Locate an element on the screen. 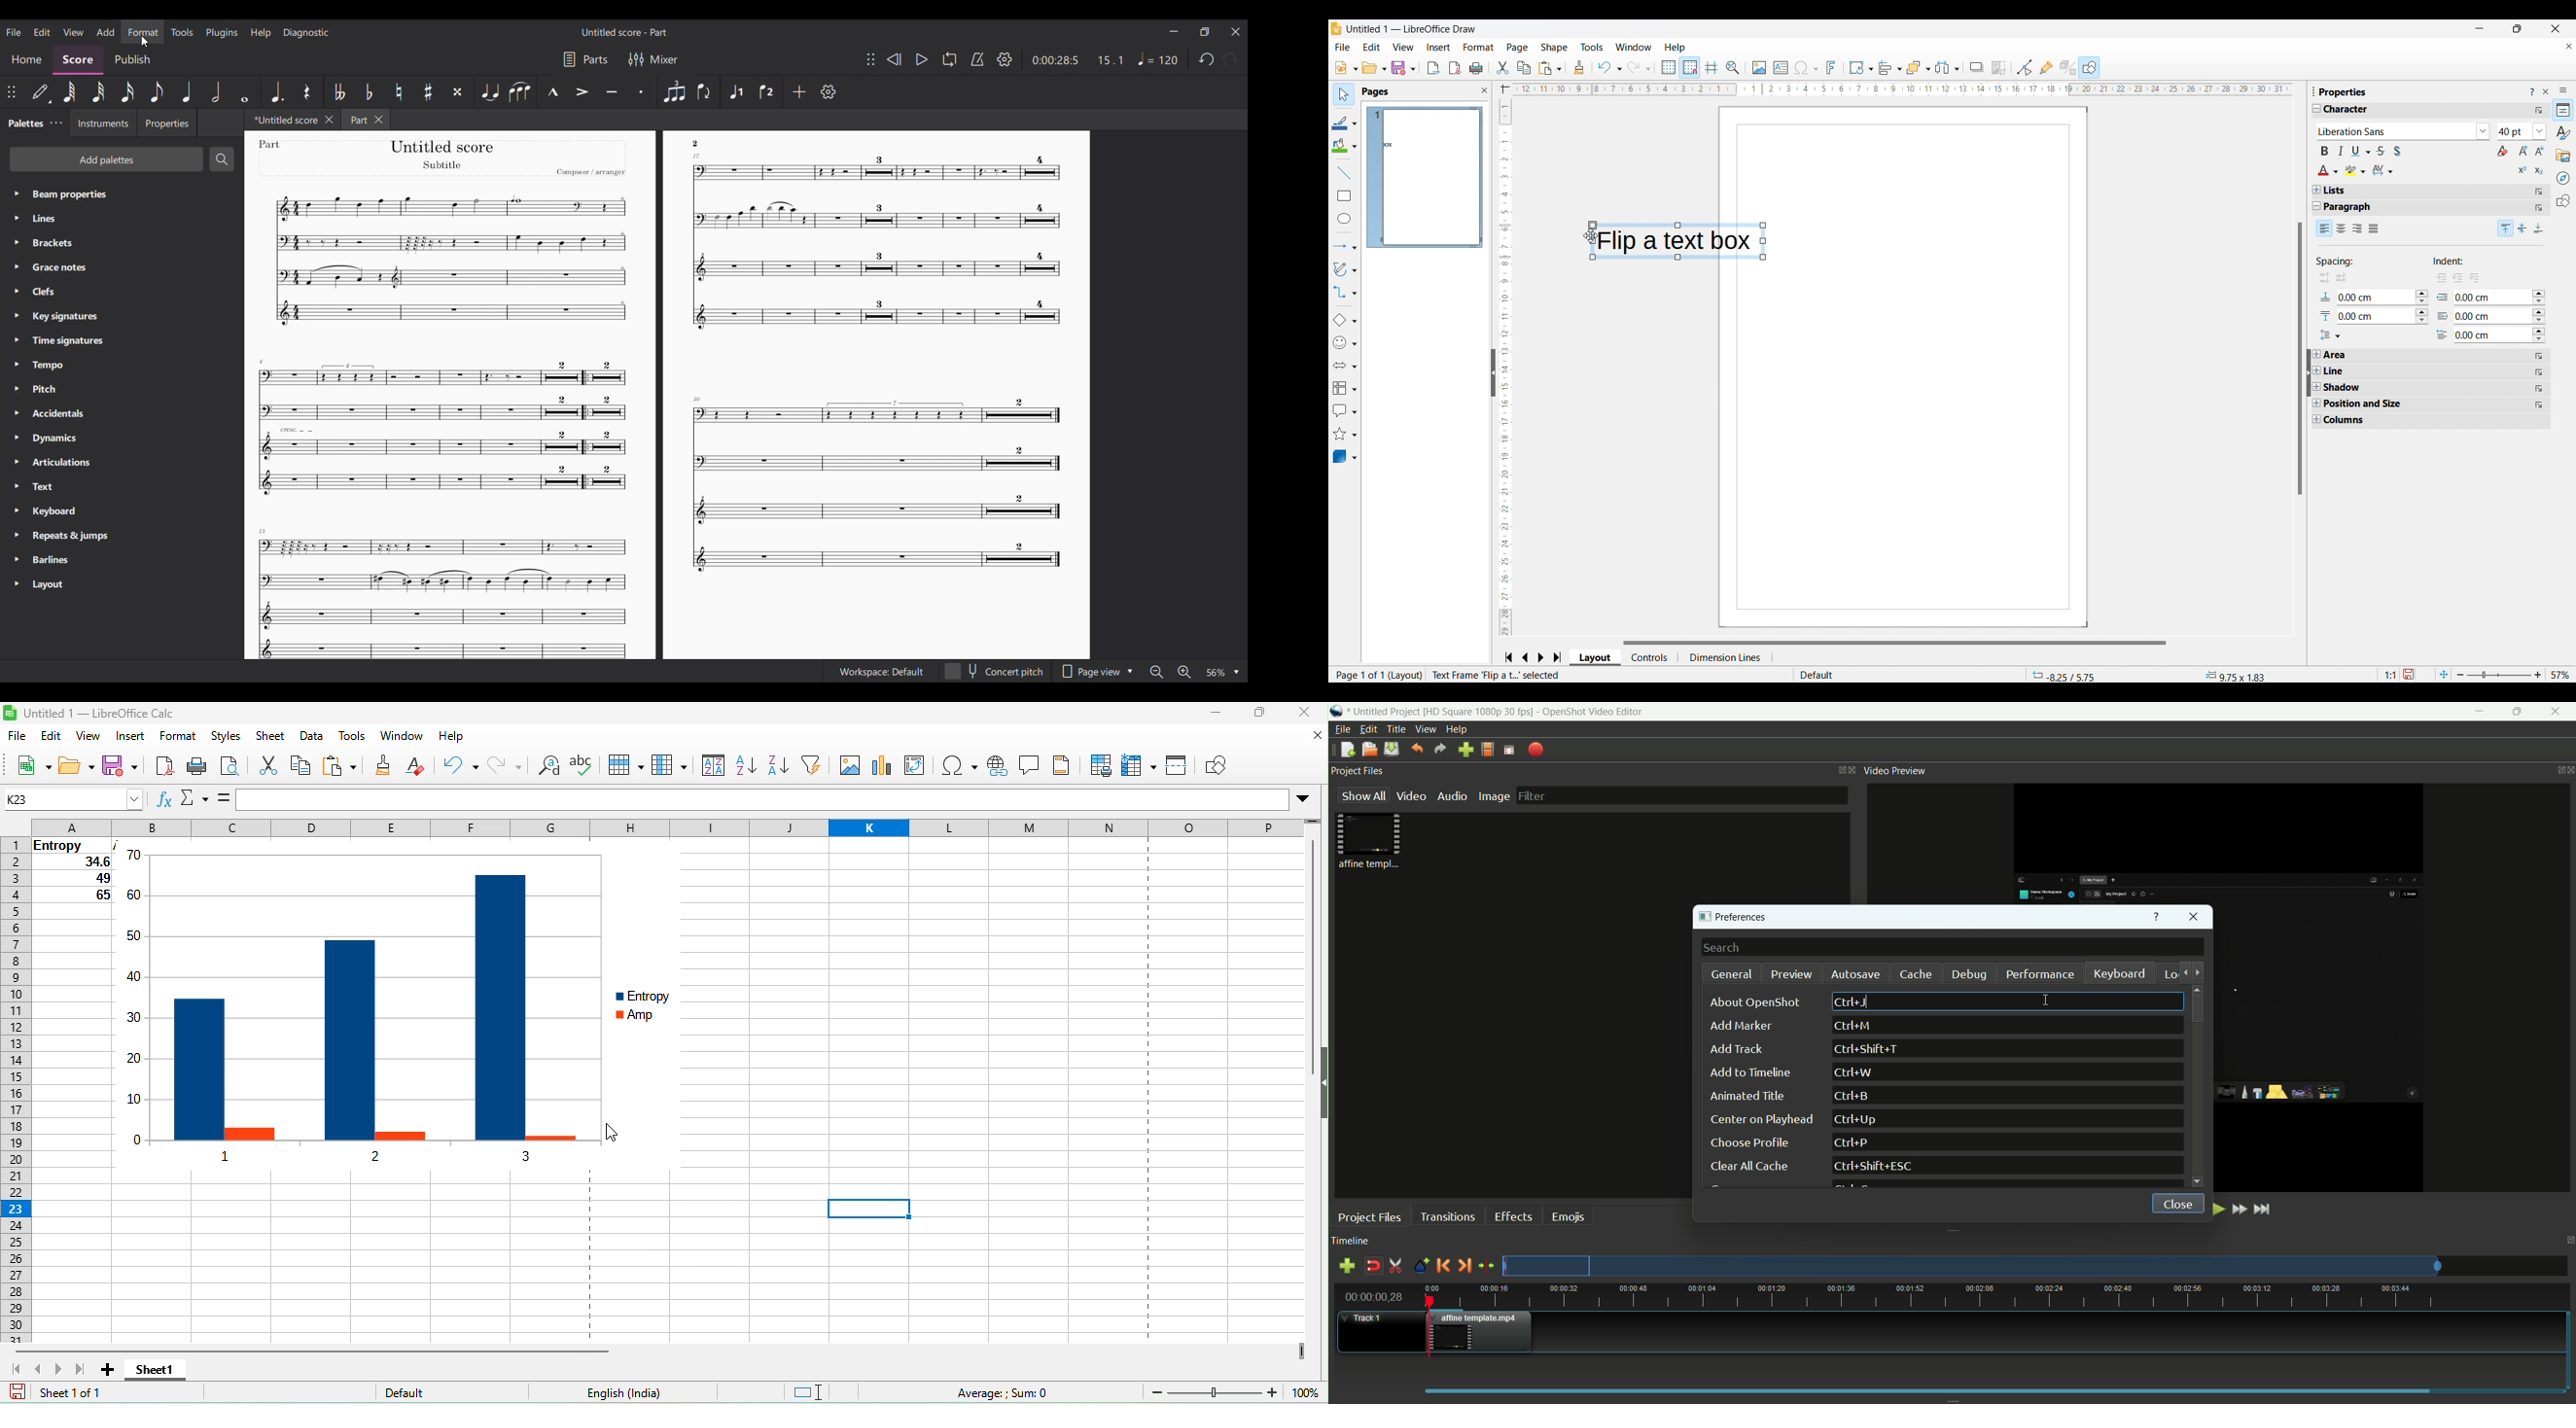 The width and height of the screenshot is (2576, 1428). Copy is located at coordinates (1524, 68).